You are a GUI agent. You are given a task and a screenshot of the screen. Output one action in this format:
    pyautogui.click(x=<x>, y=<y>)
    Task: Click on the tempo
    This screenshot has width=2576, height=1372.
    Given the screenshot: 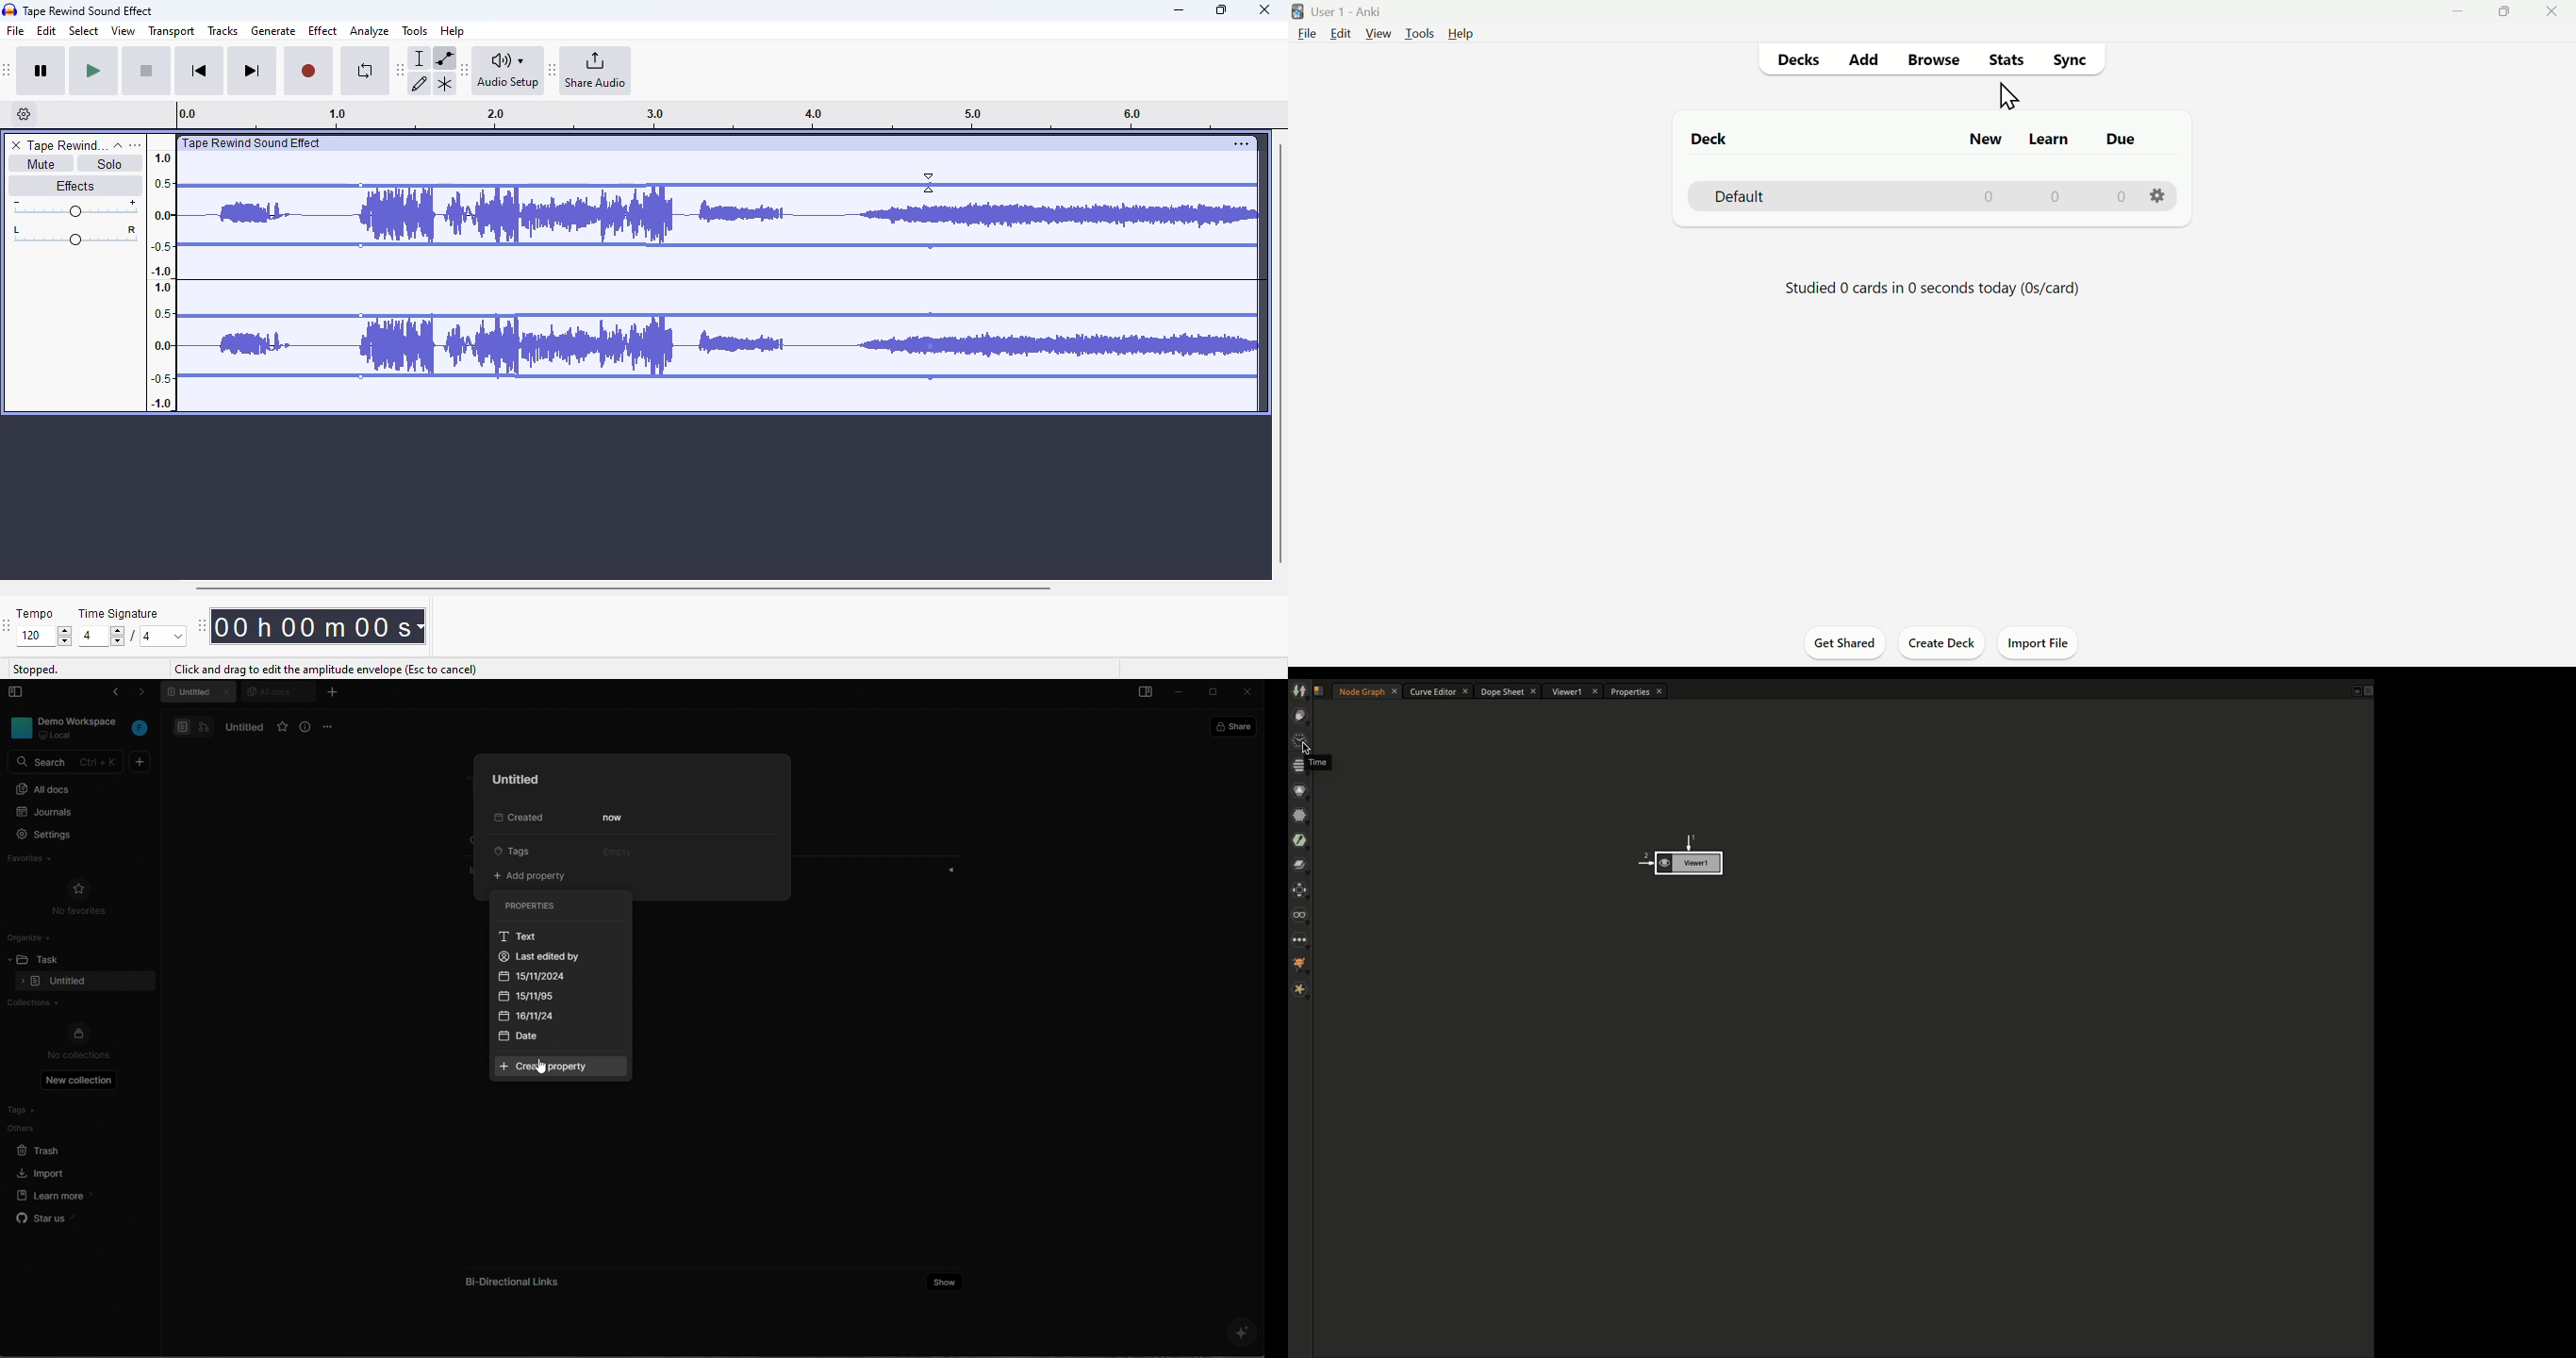 What is the action you would take?
    pyautogui.click(x=35, y=613)
    